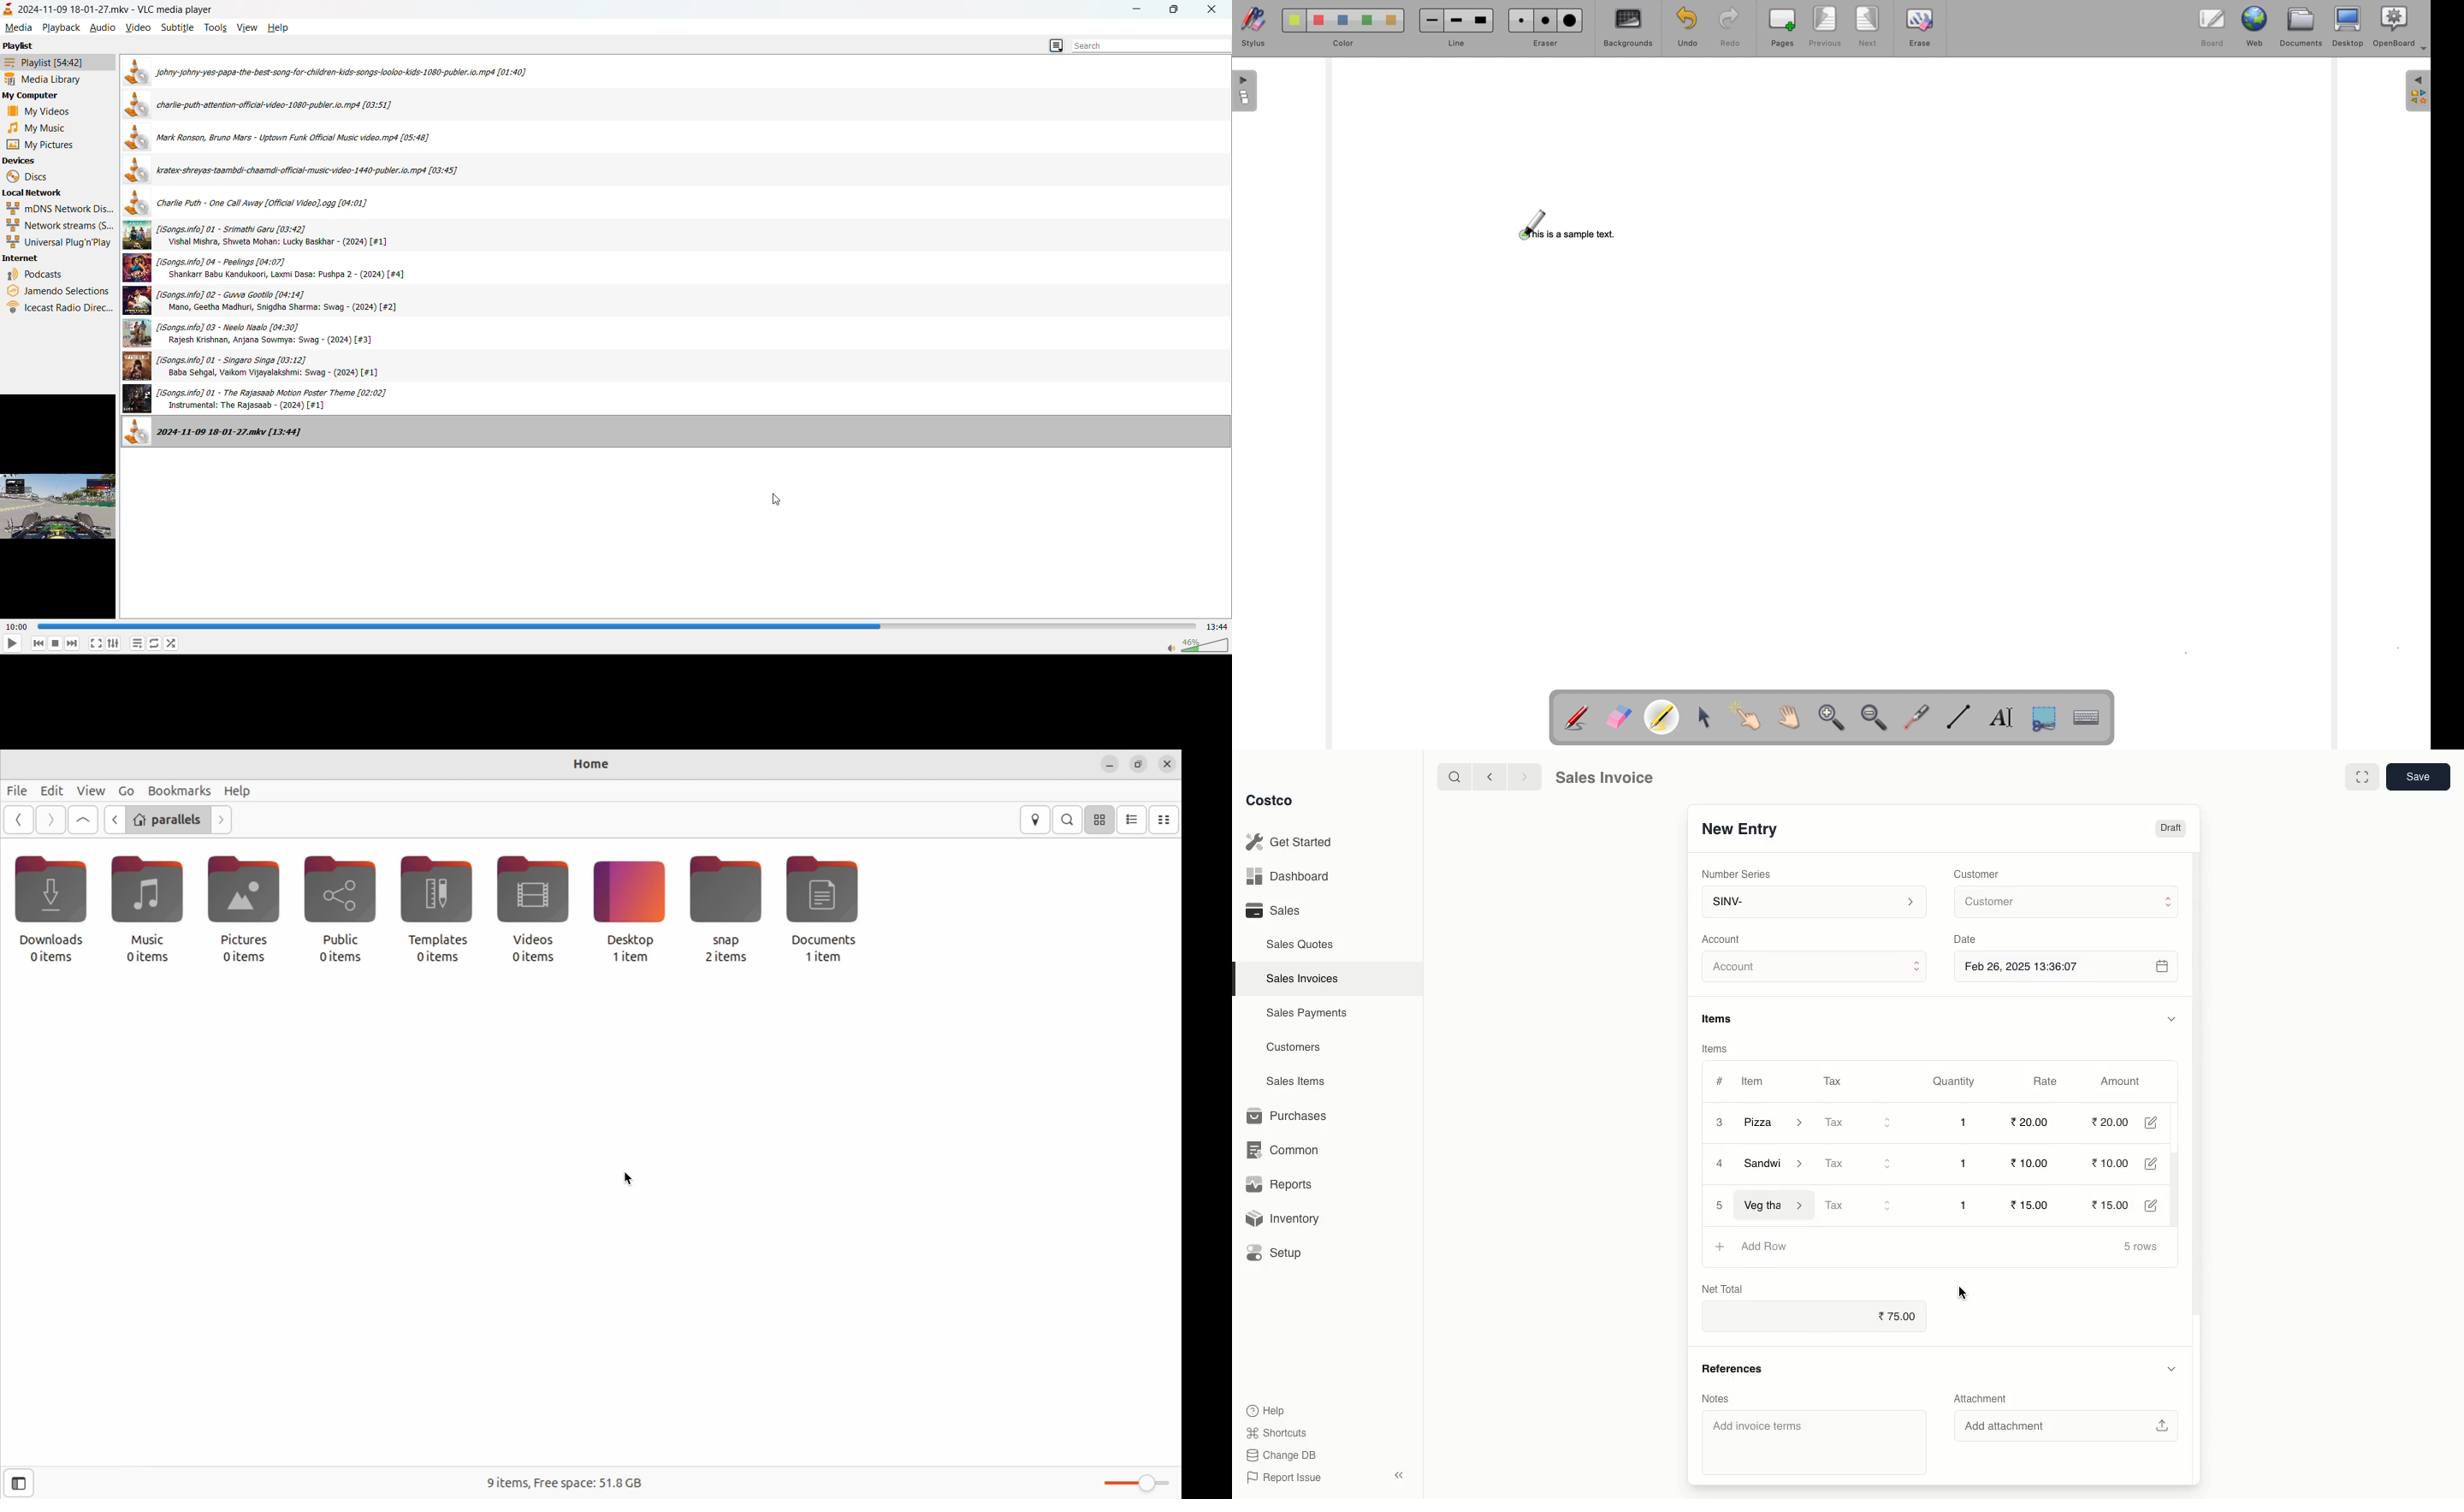 This screenshot has width=2464, height=1512. Describe the element at coordinates (1718, 1122) in the screenshot. I see `3` at that location.